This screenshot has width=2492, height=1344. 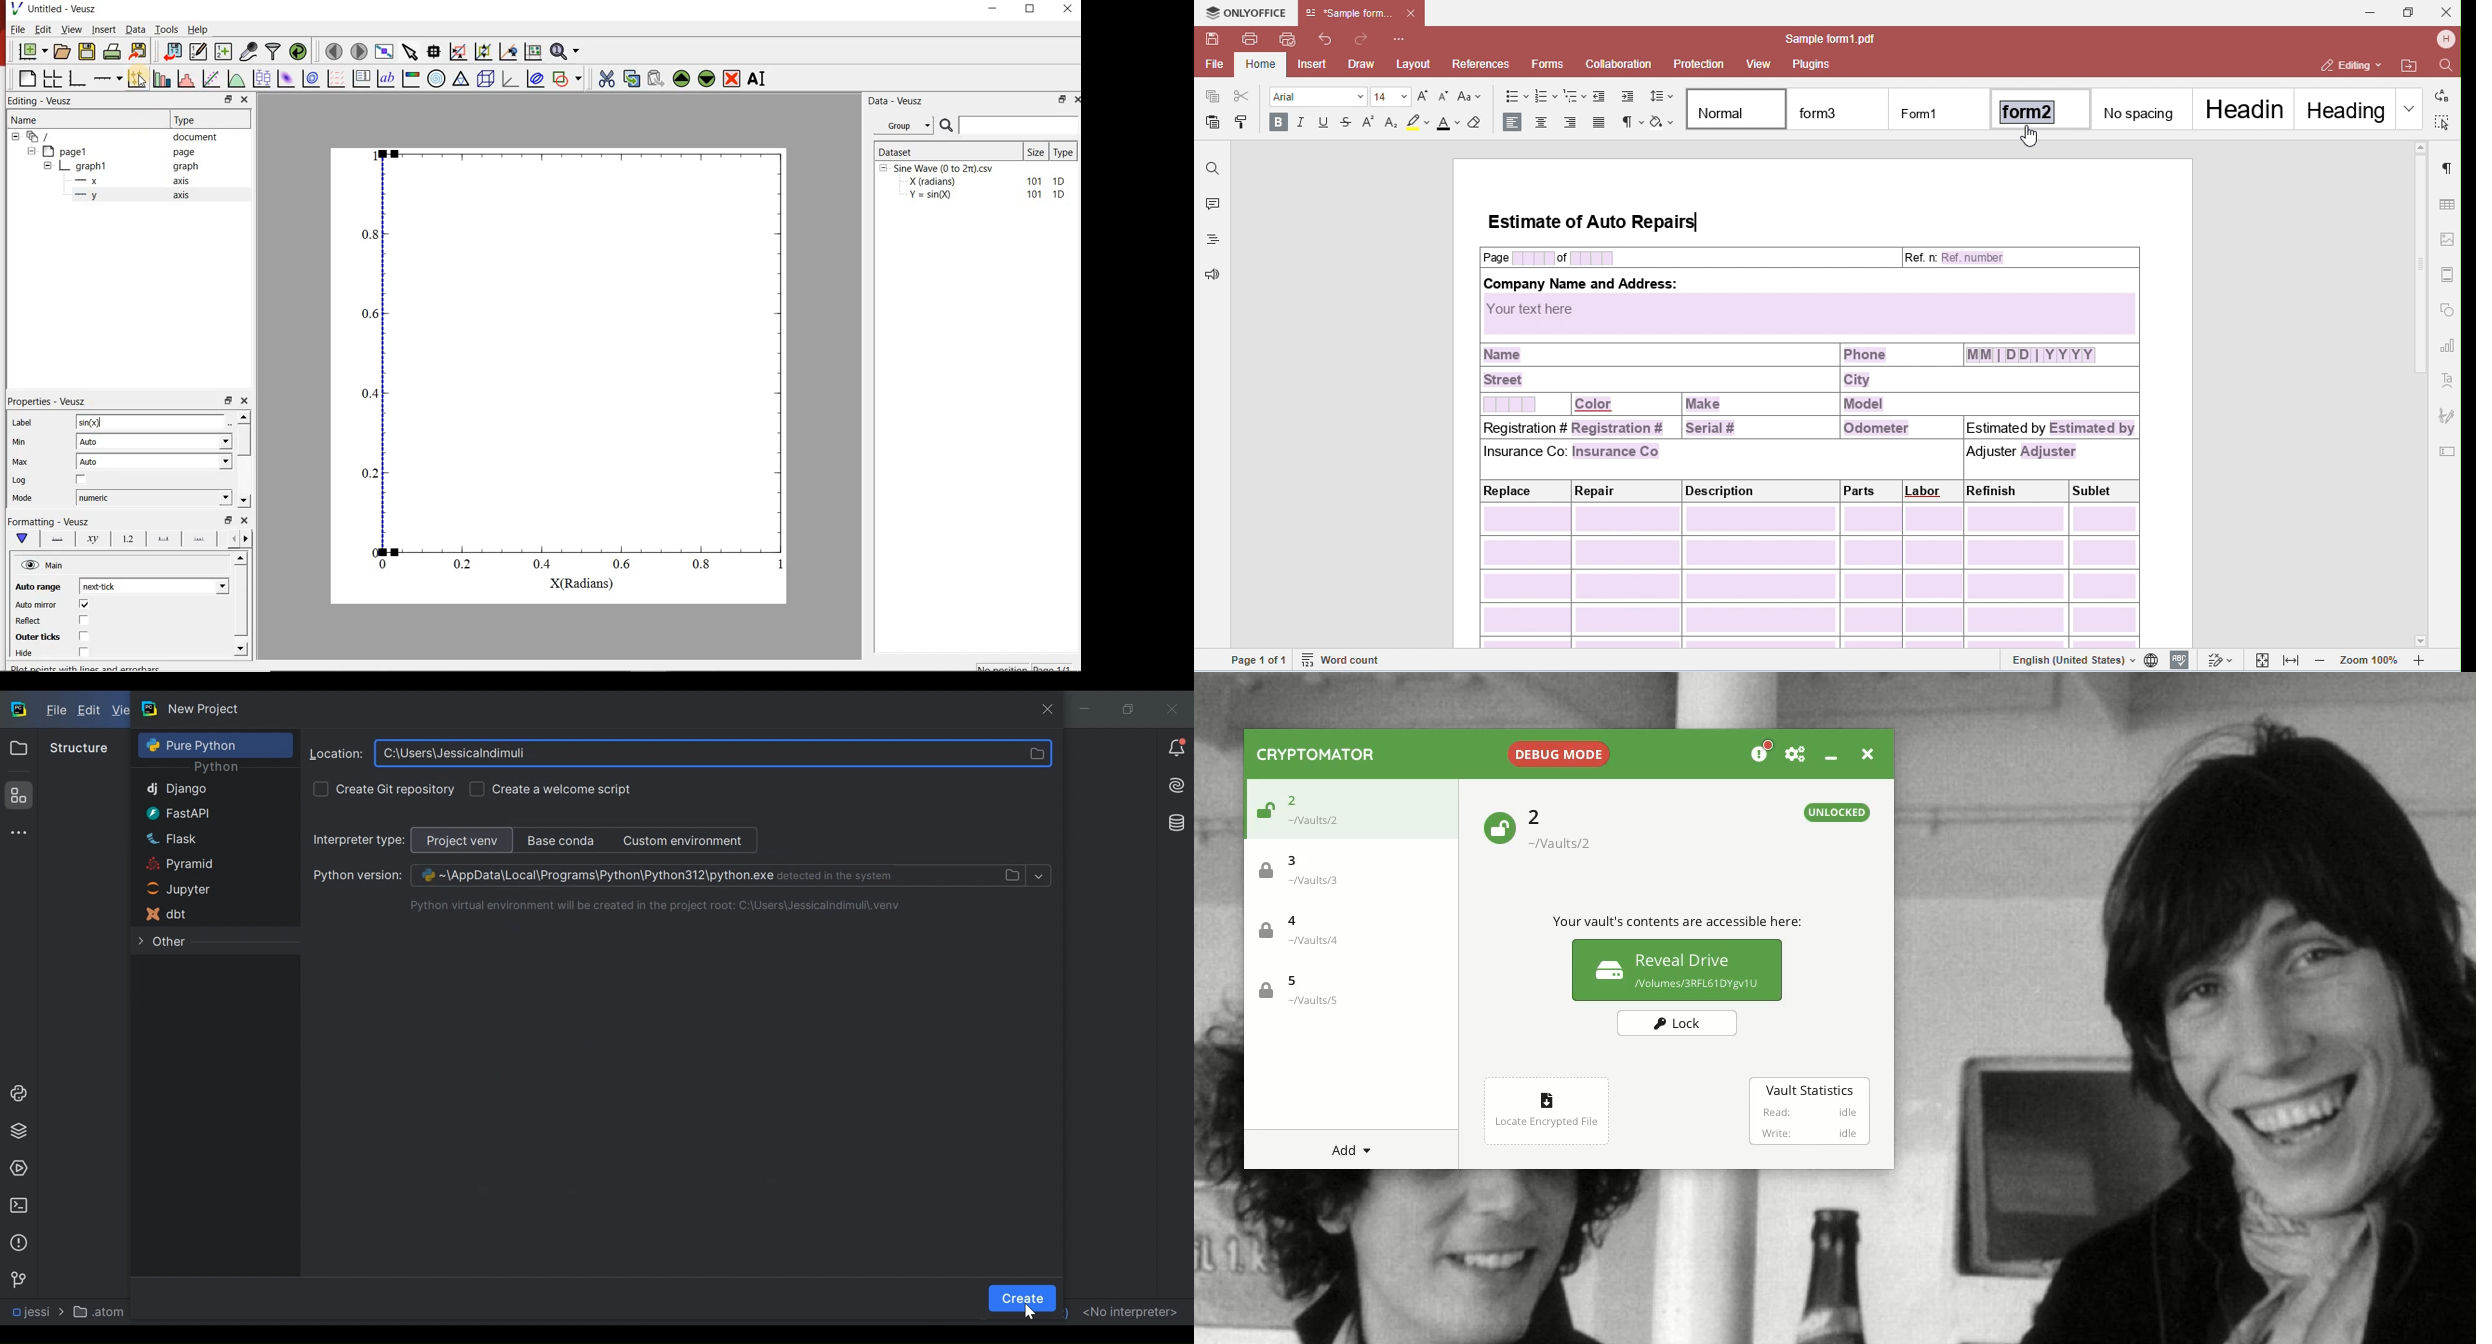 I want to click on plot points, so click(x=138, y=78).